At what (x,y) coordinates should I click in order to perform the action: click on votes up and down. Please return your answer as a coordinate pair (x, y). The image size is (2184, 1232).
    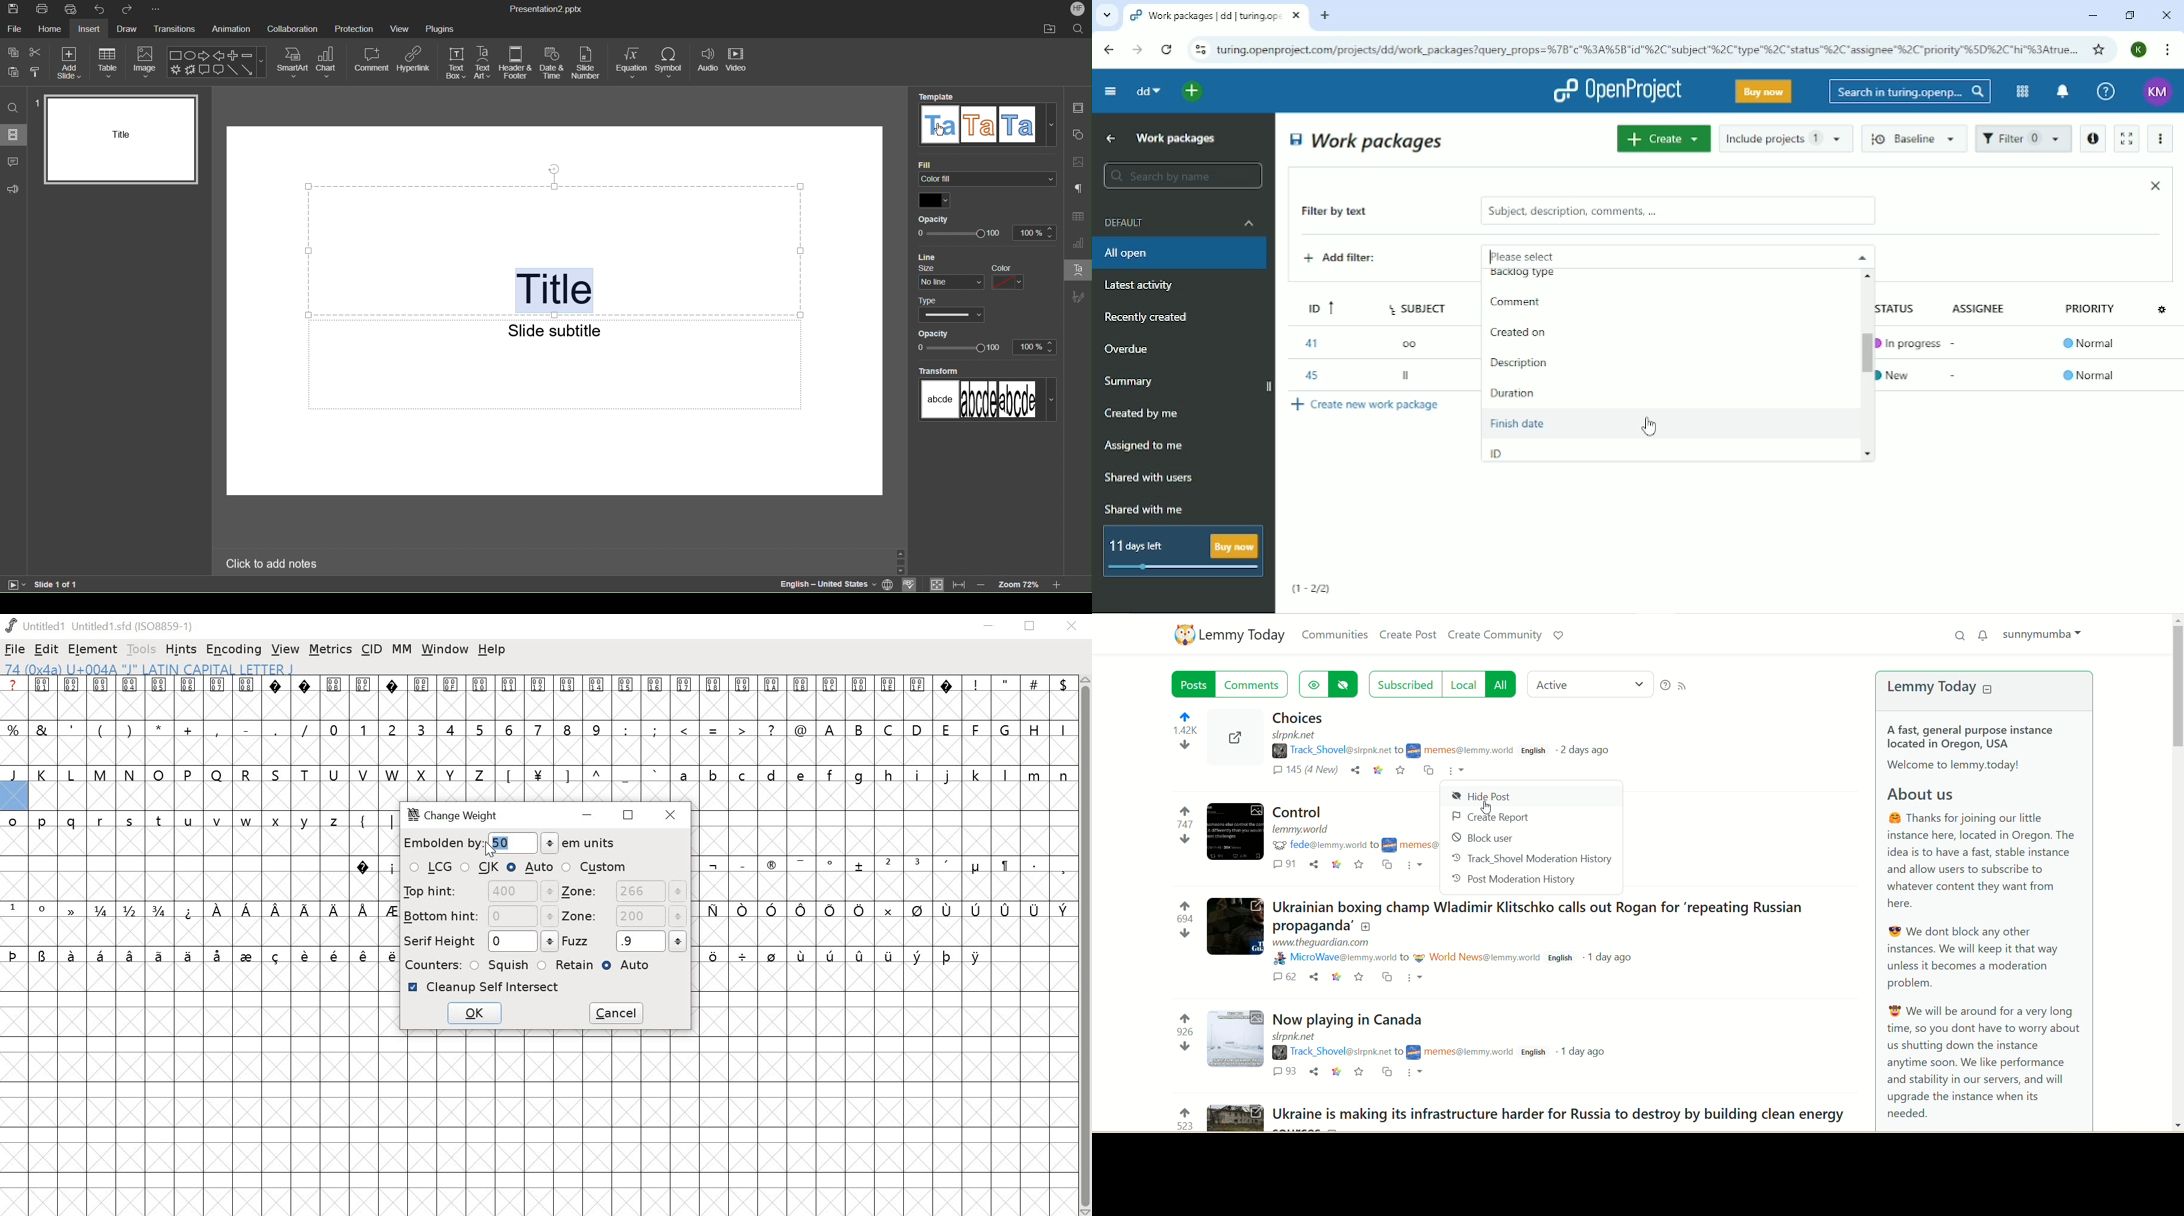
    Looking at the image, I should click on (1175, 1119).